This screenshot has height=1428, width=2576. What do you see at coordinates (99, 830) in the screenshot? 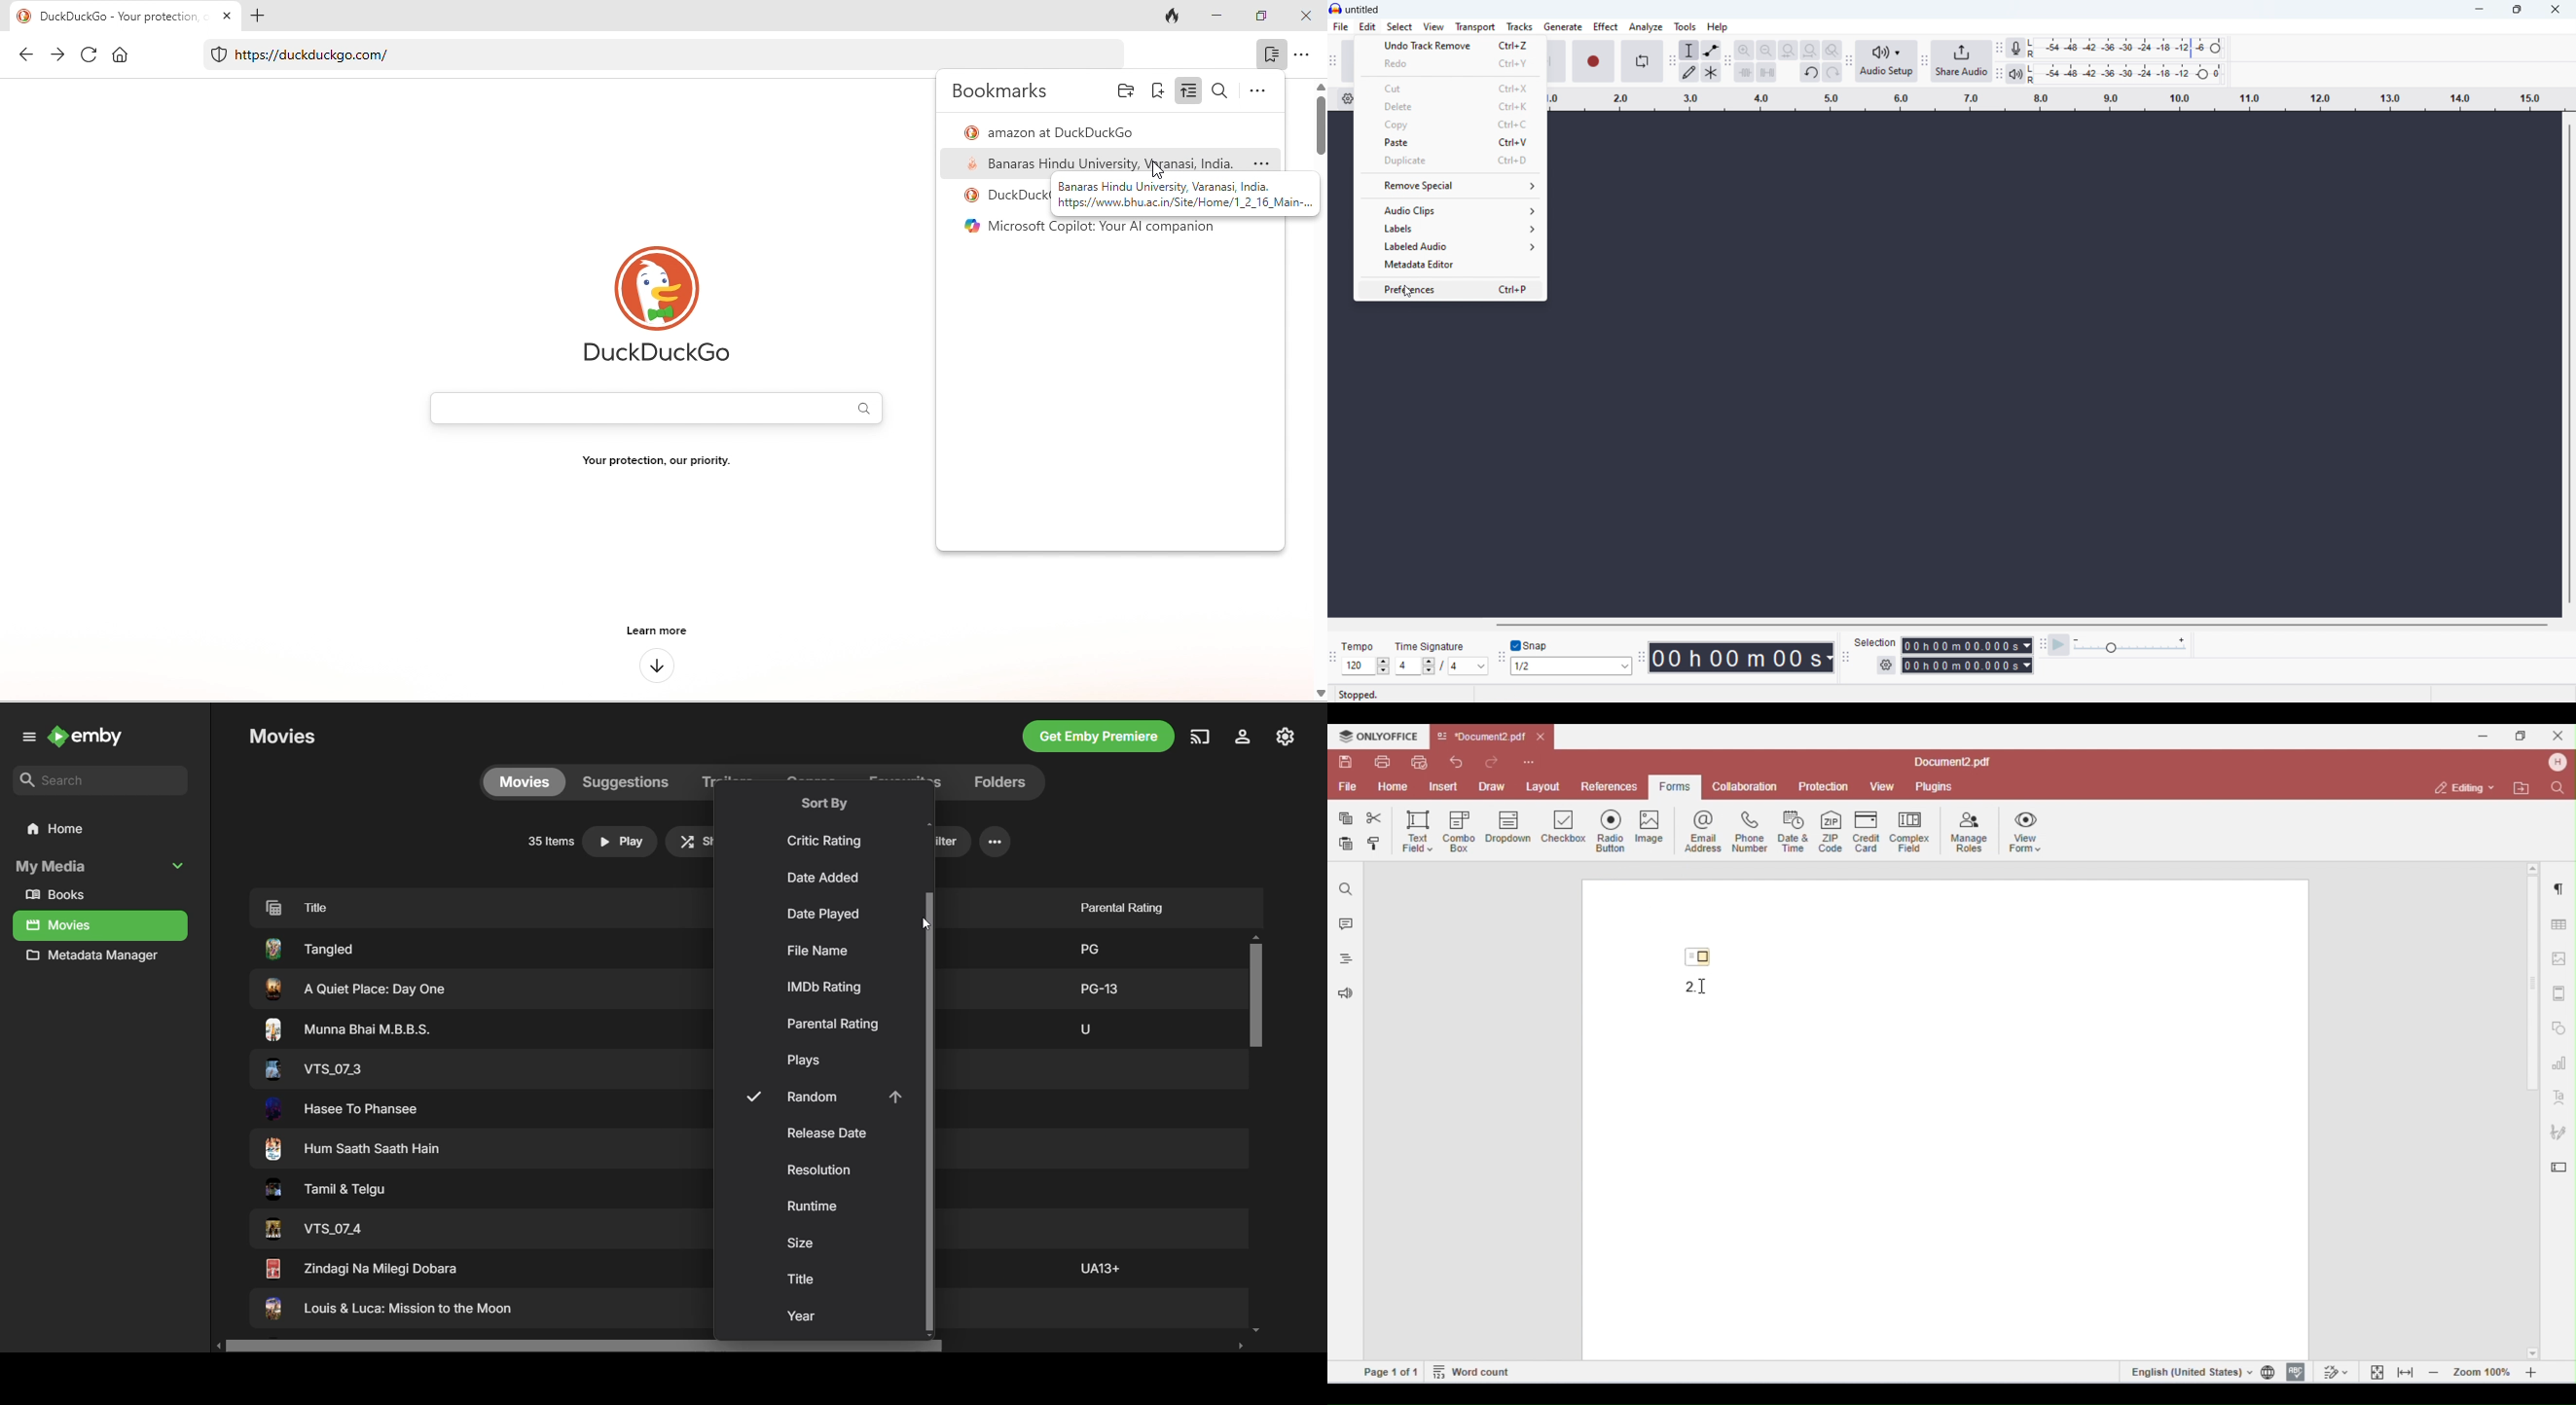
I see `Home` at bounding box center [99, 830].